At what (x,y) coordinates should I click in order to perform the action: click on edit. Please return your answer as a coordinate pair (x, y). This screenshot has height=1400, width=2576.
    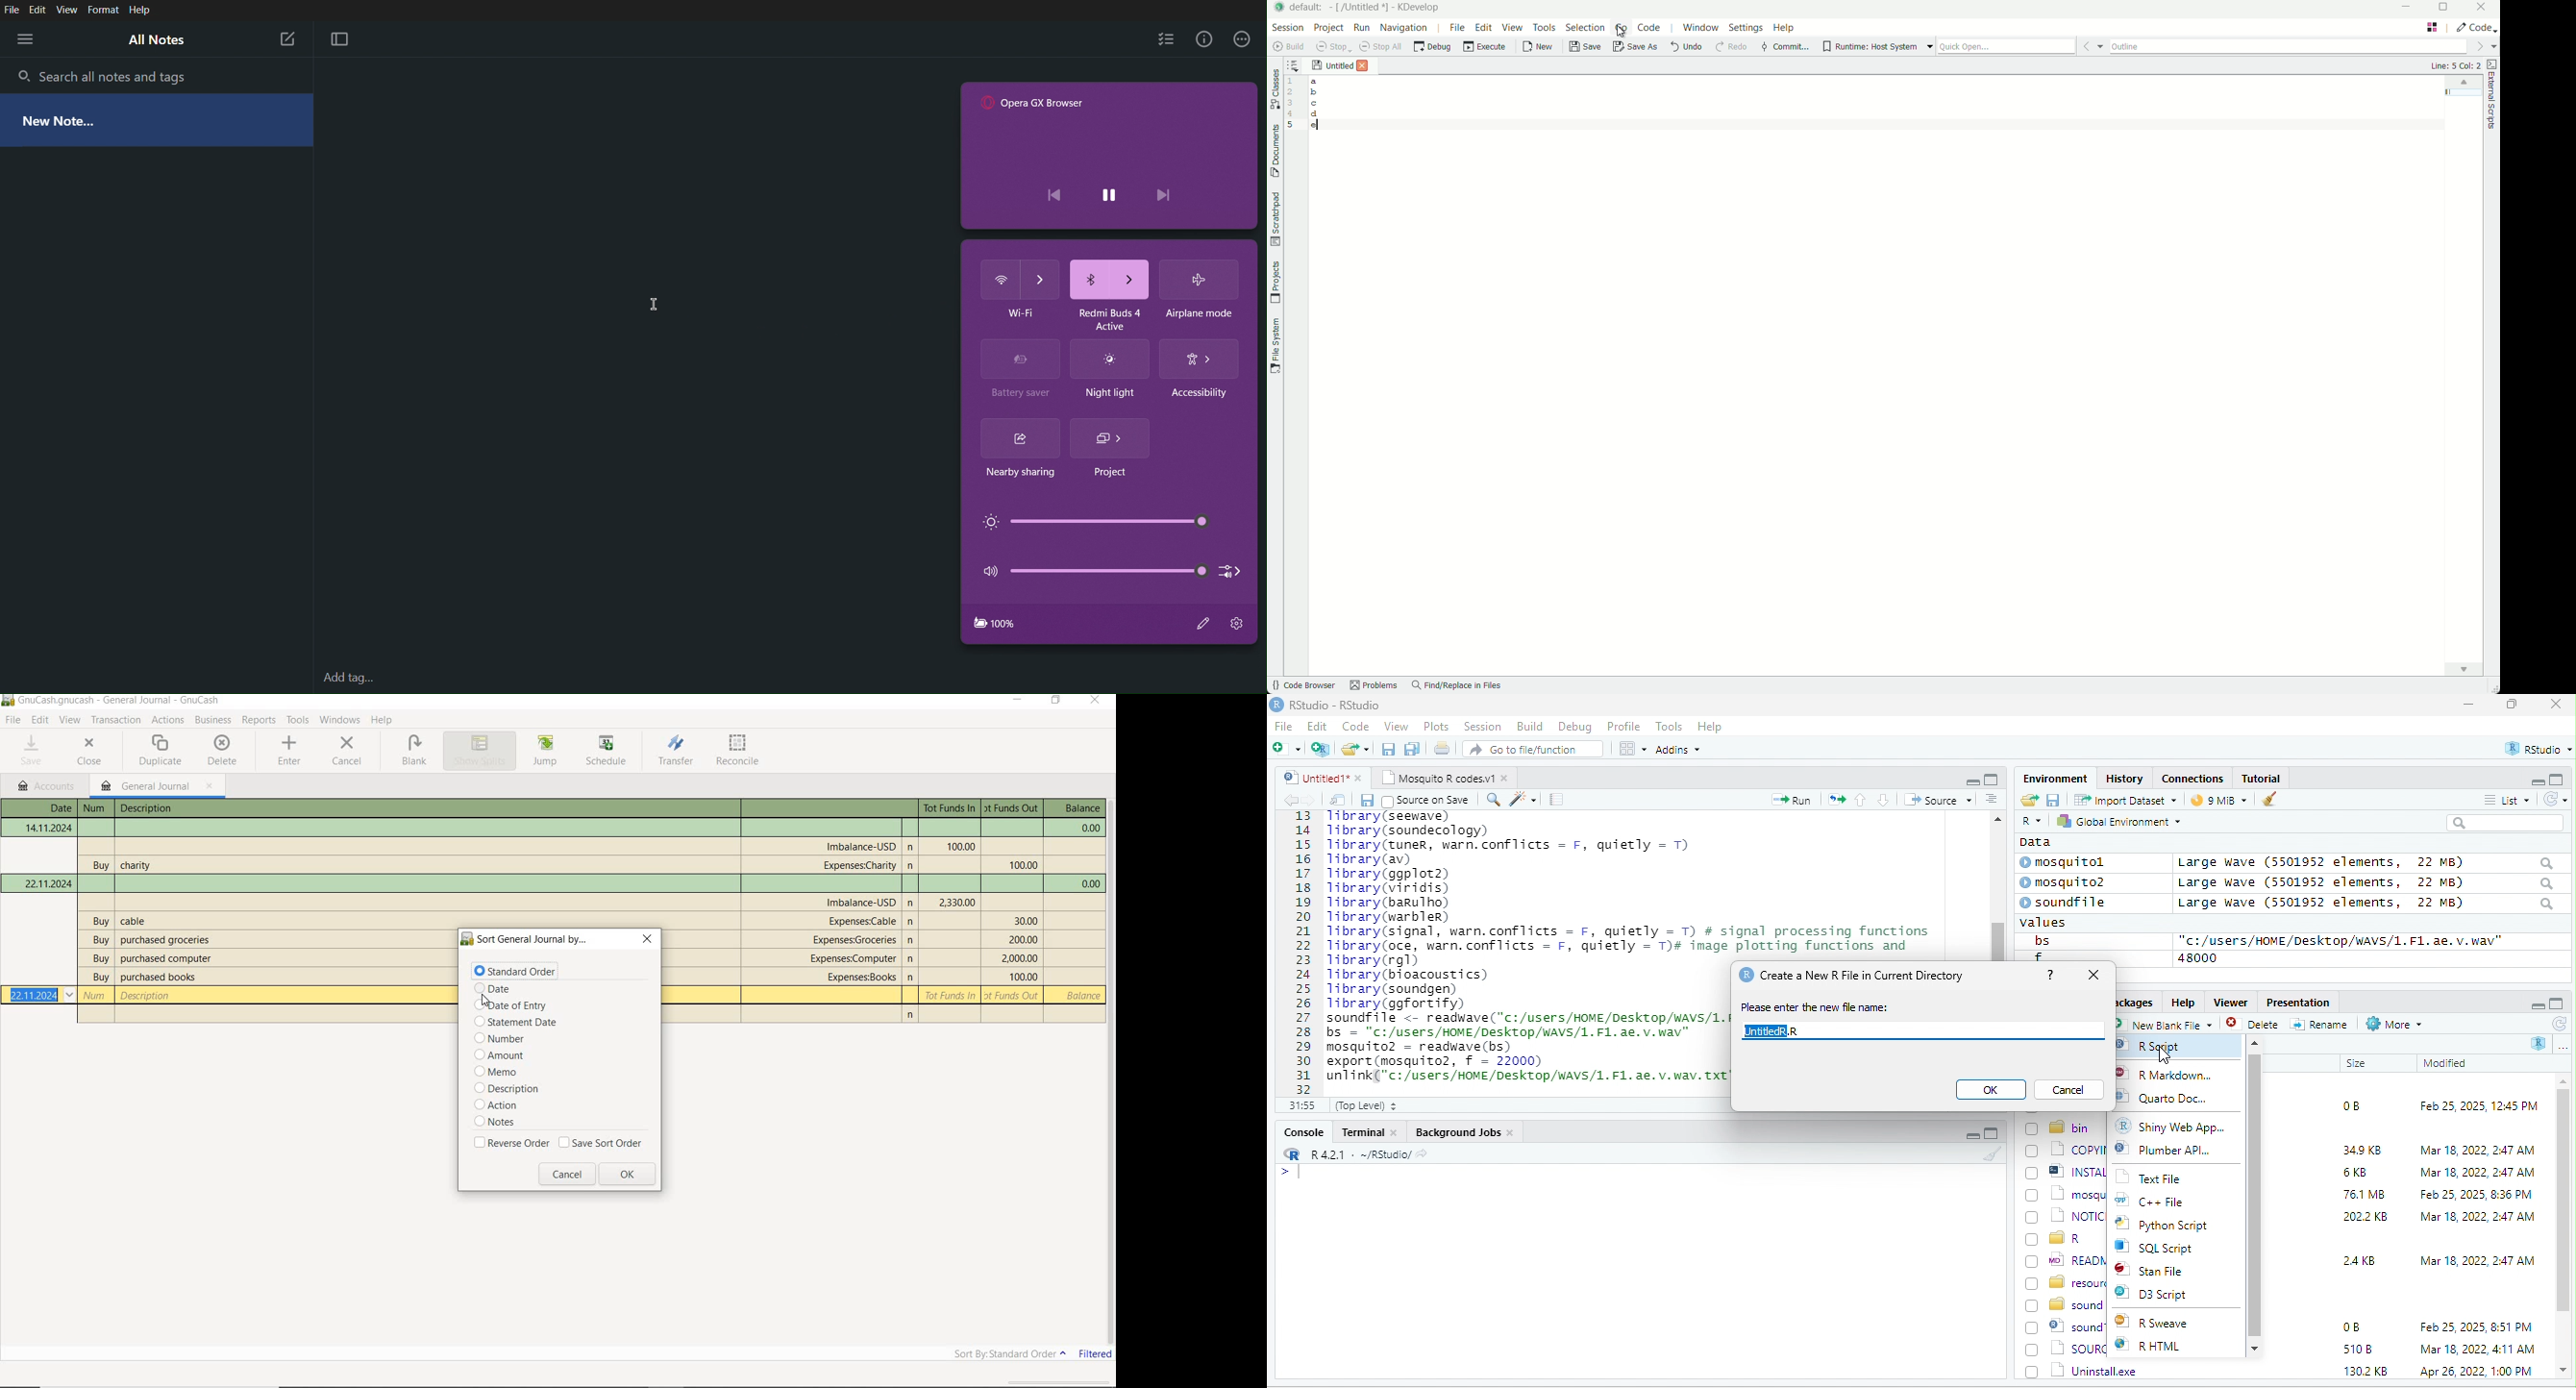
    Looking at the image, I should click on (1483, 28).